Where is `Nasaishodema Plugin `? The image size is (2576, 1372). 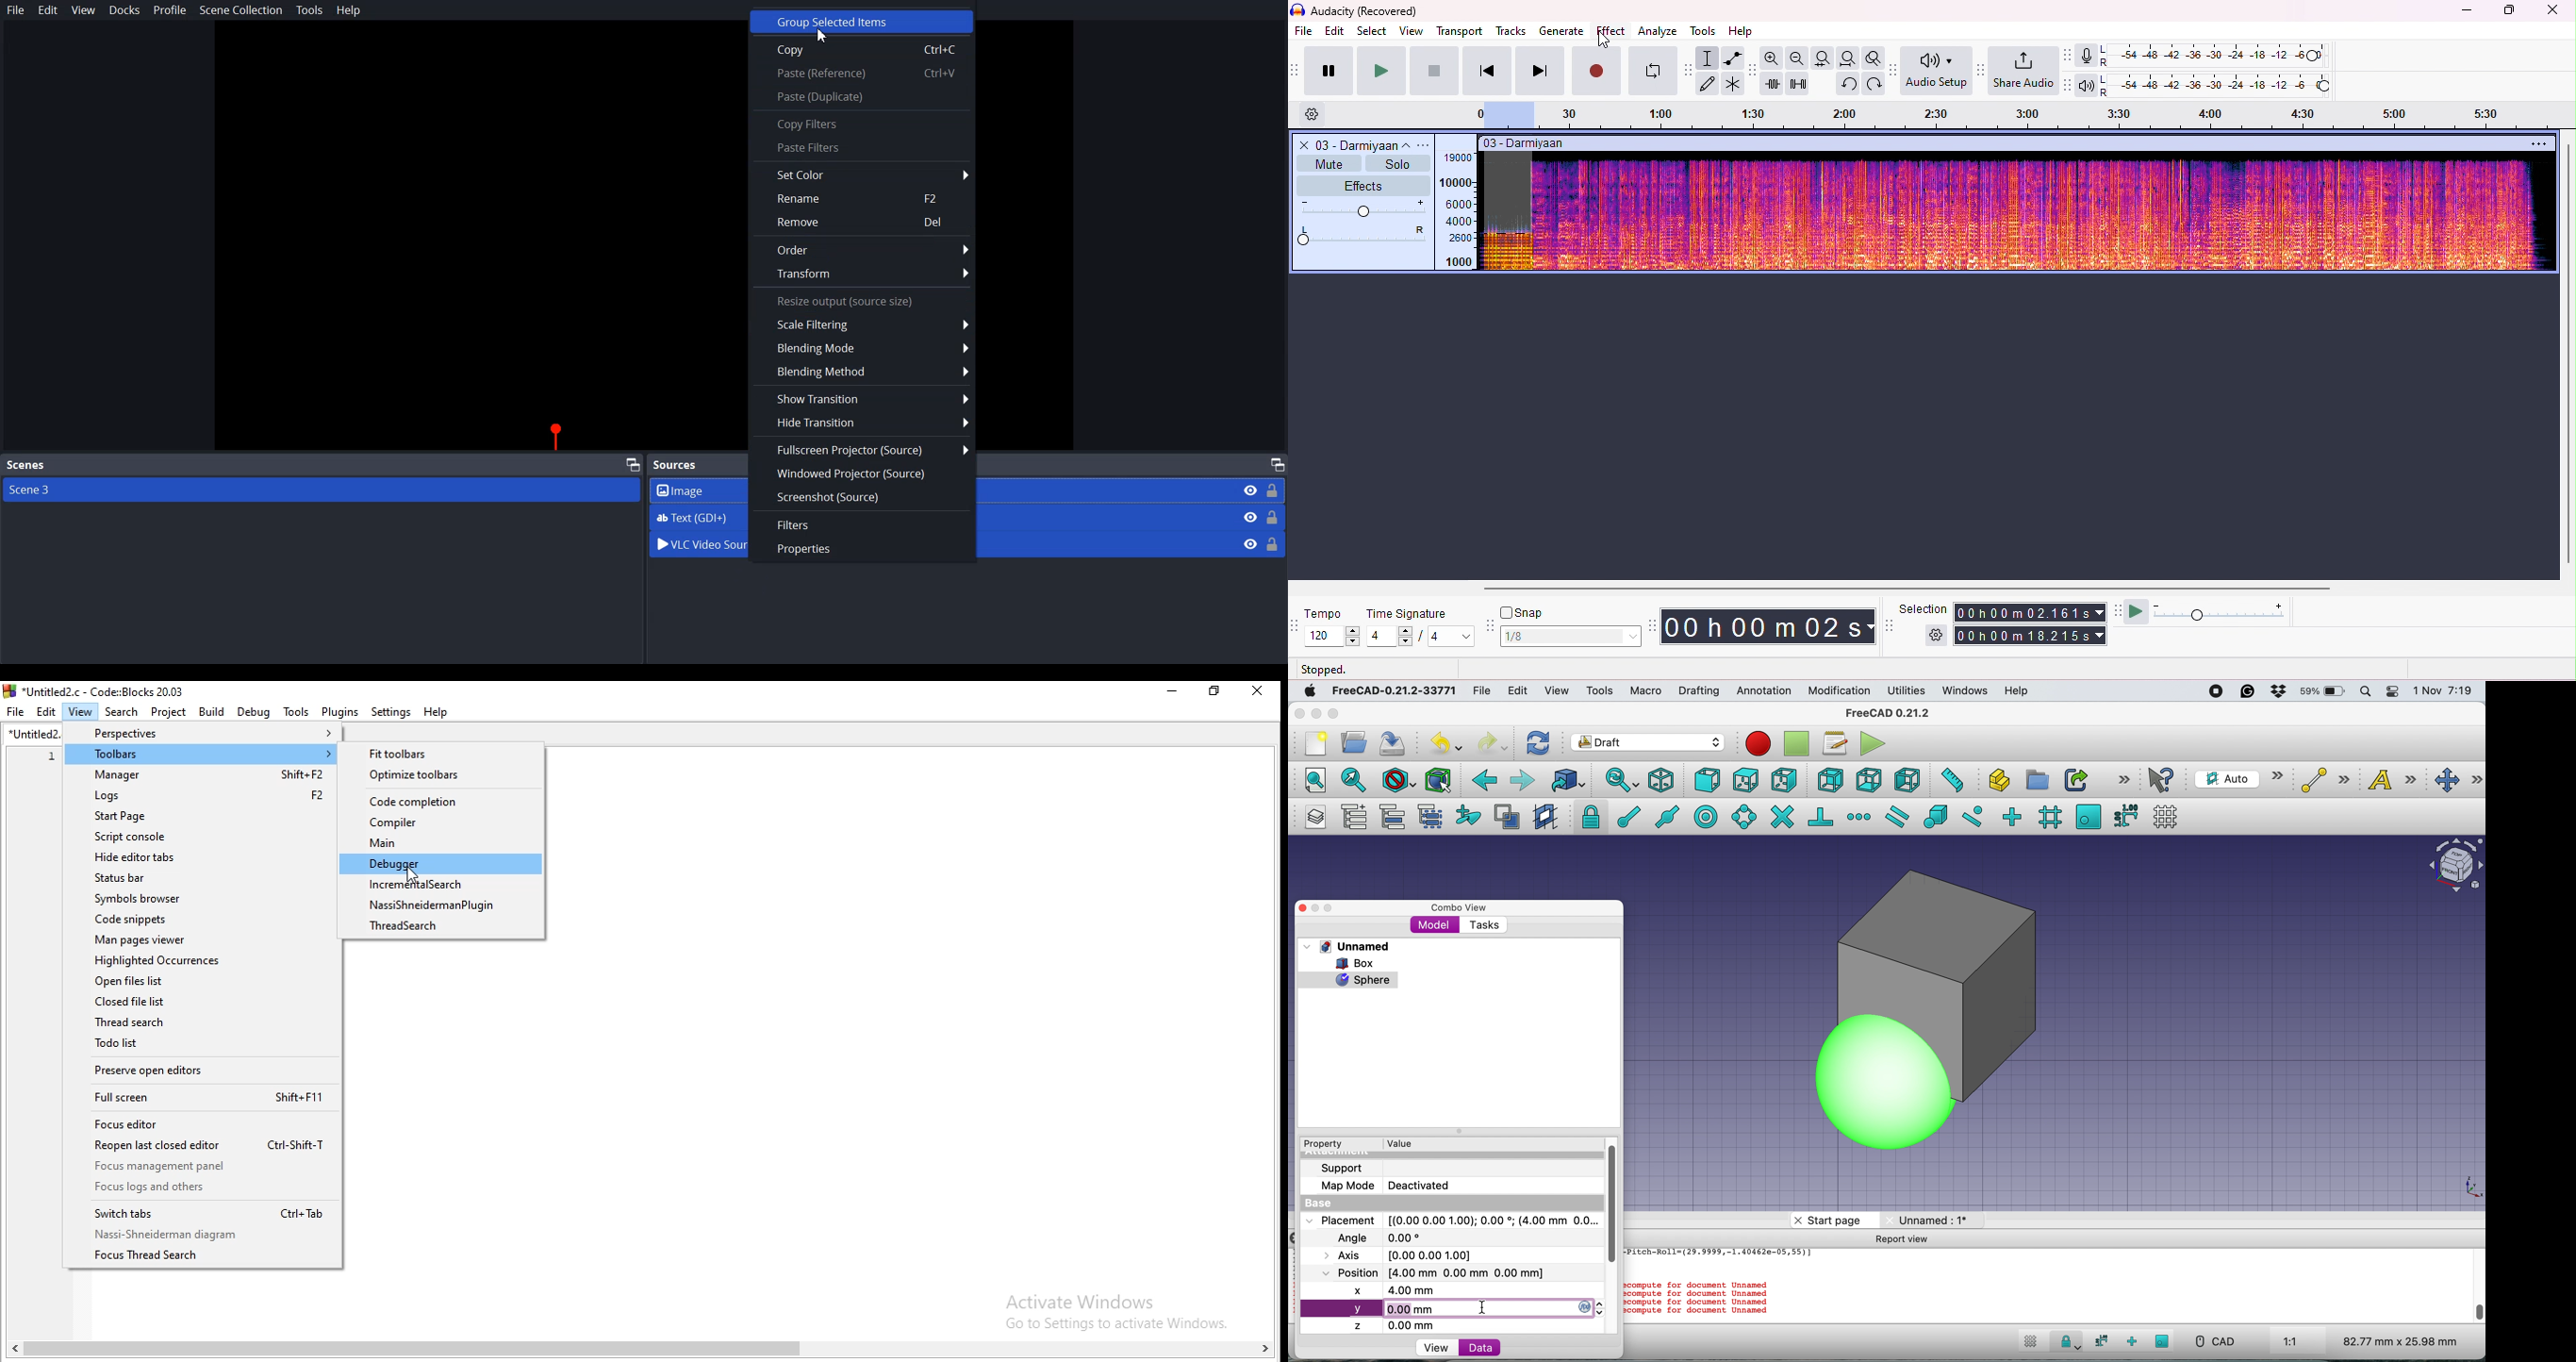
Nasaishodema Plugin  is located at coordinates (442, 905).